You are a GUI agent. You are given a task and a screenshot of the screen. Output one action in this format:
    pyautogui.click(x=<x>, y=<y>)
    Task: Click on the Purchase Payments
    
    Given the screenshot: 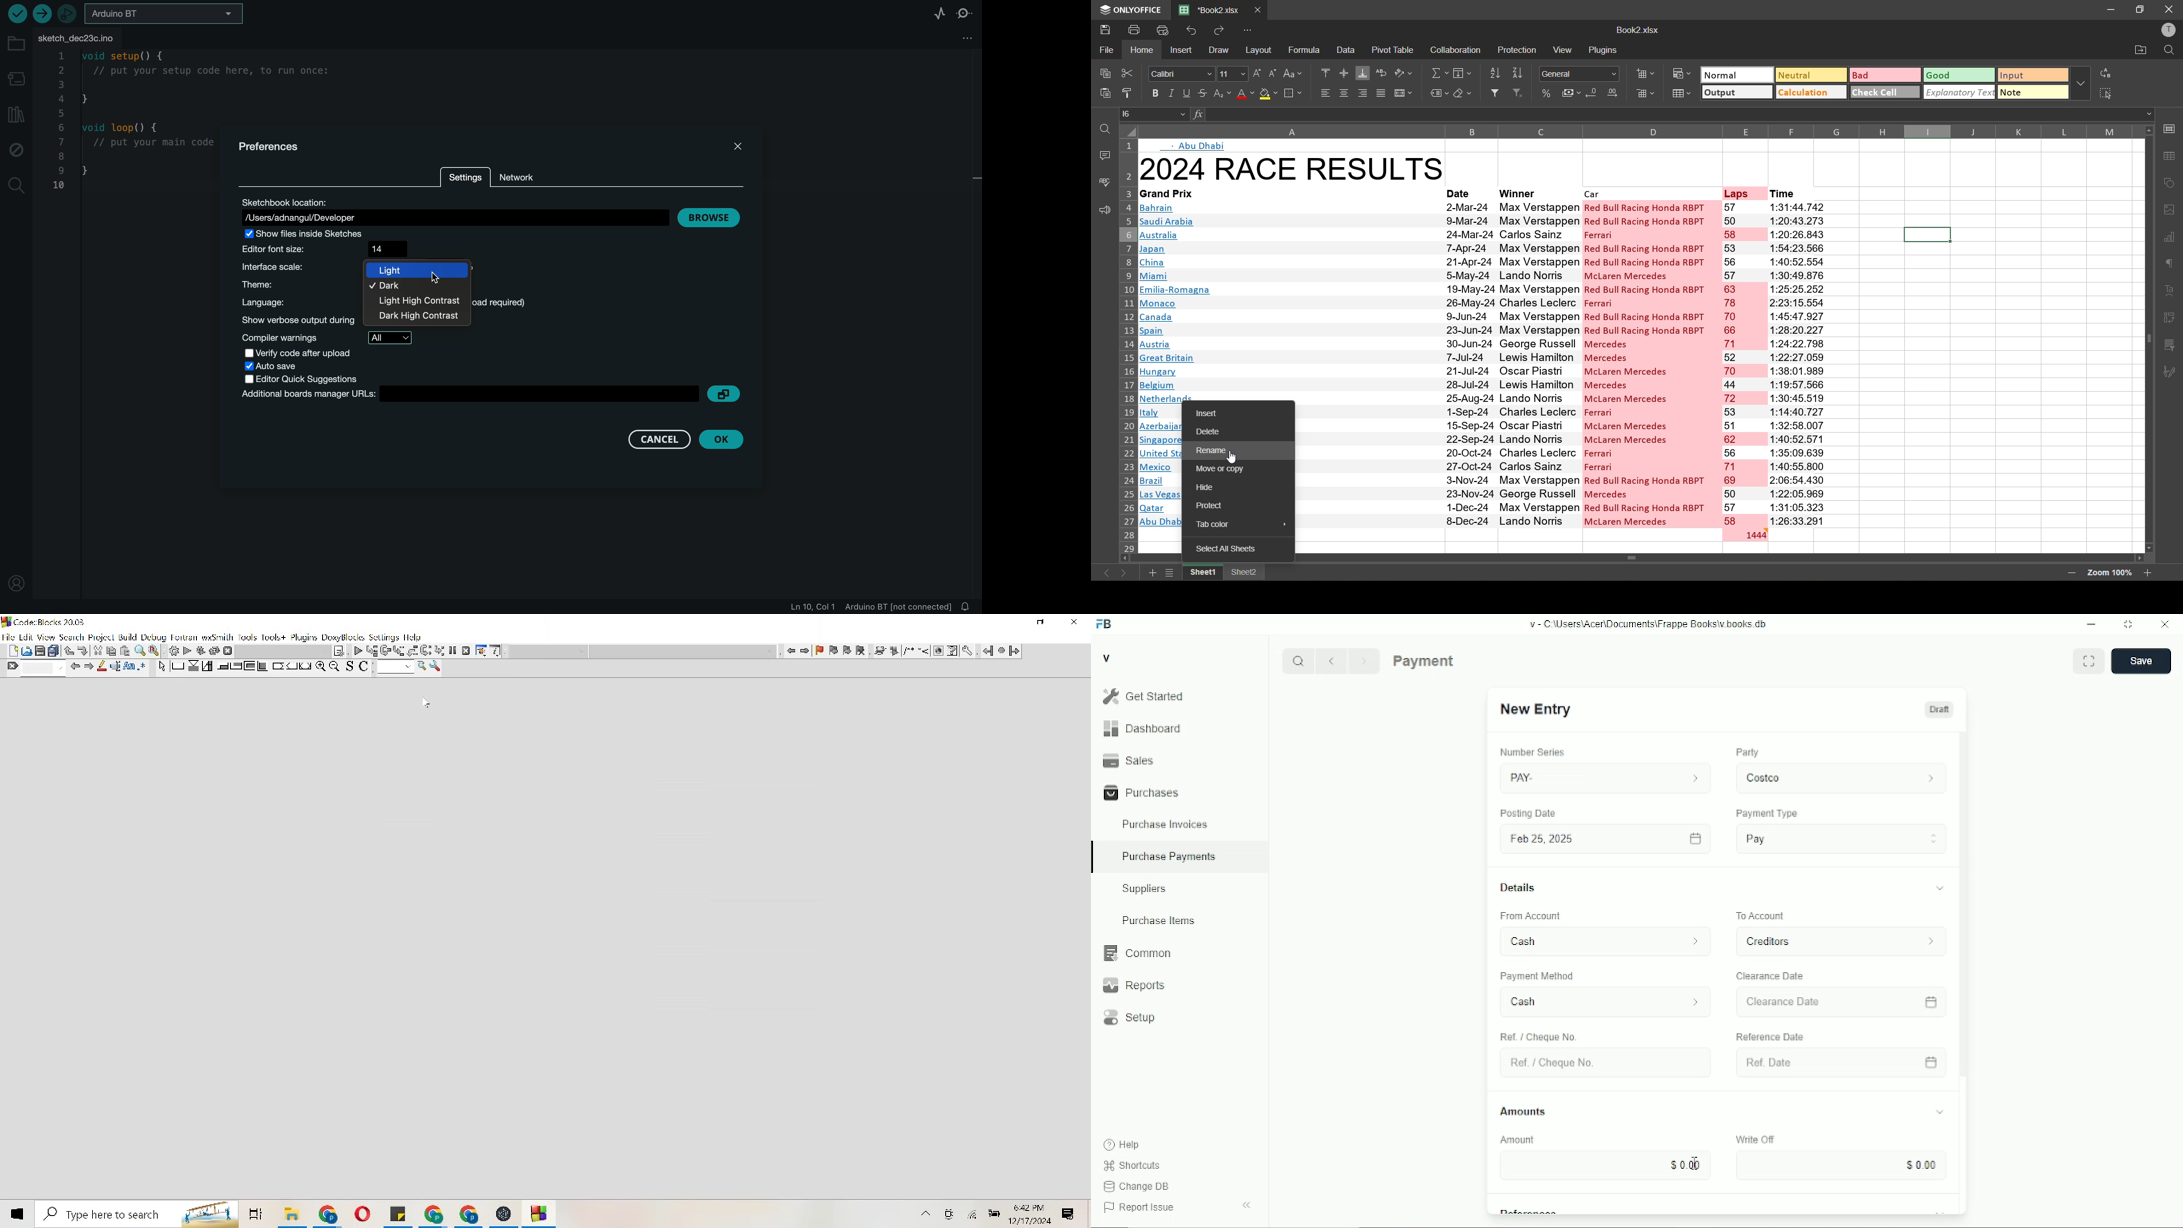 What is the action you would take?
    pyautogui.click(x=1463, y=660)
    